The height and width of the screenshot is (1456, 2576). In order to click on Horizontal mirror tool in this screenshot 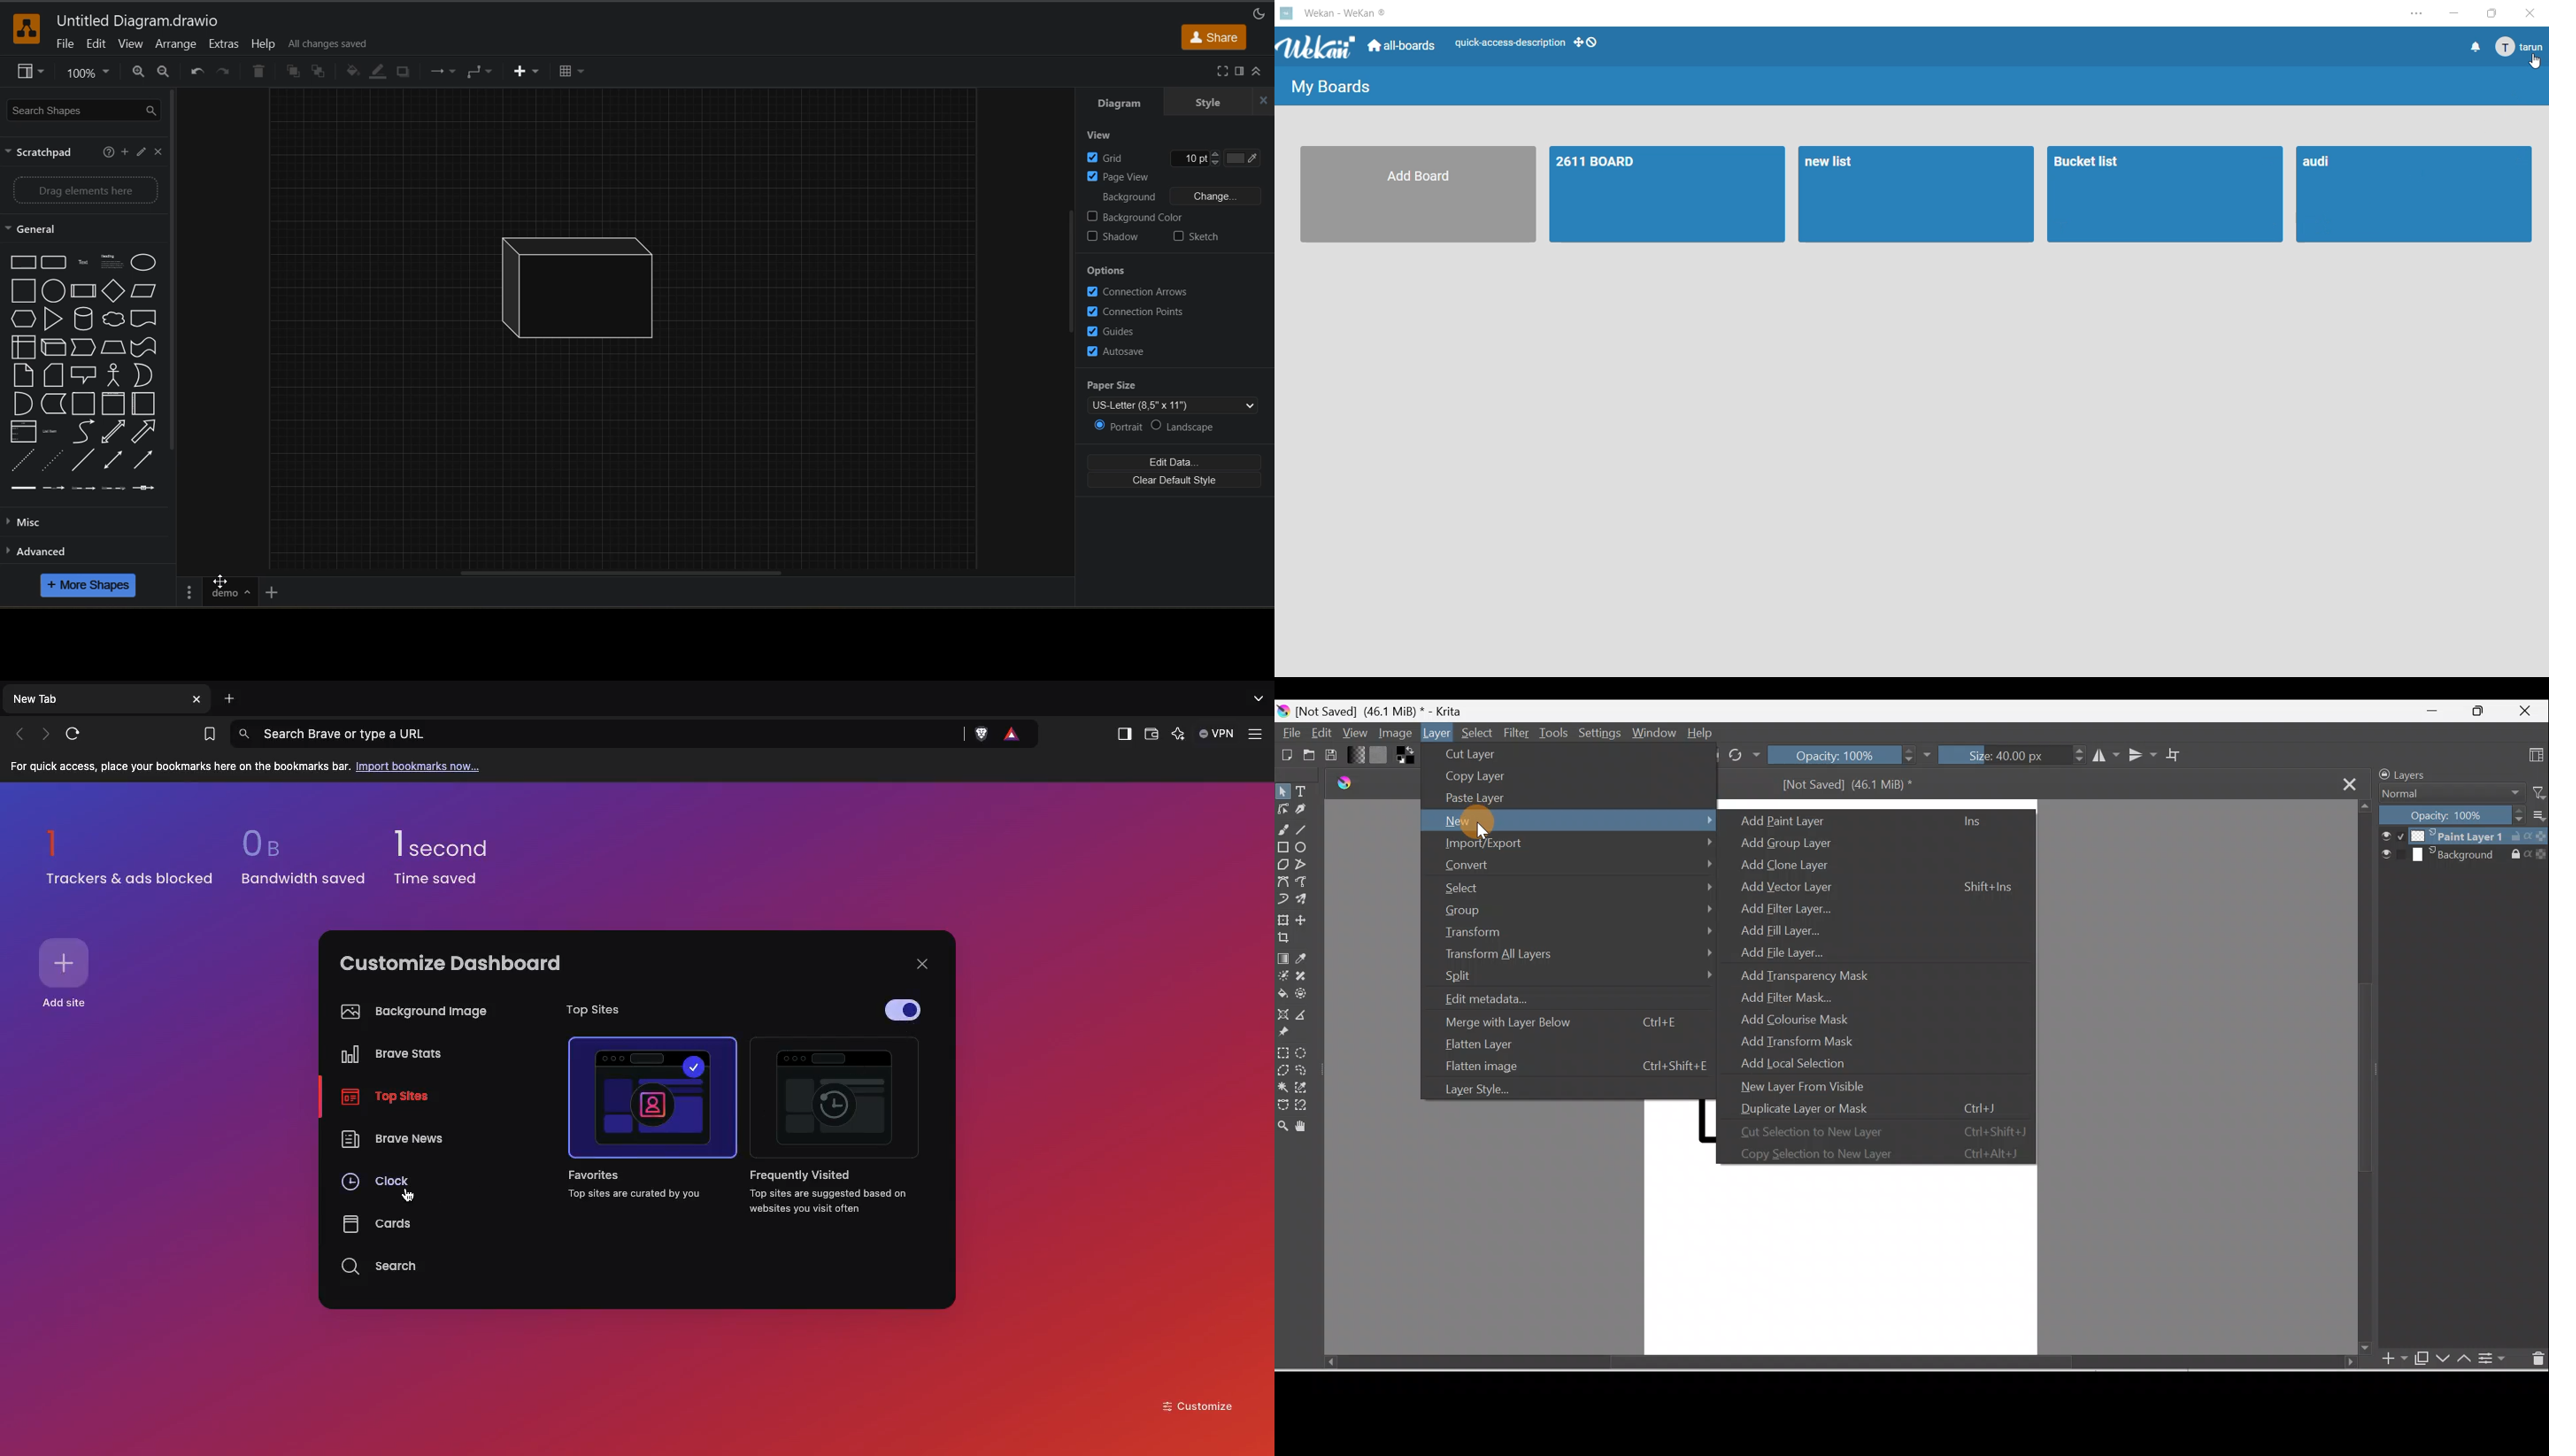, I will do `click(2101, 757)`.